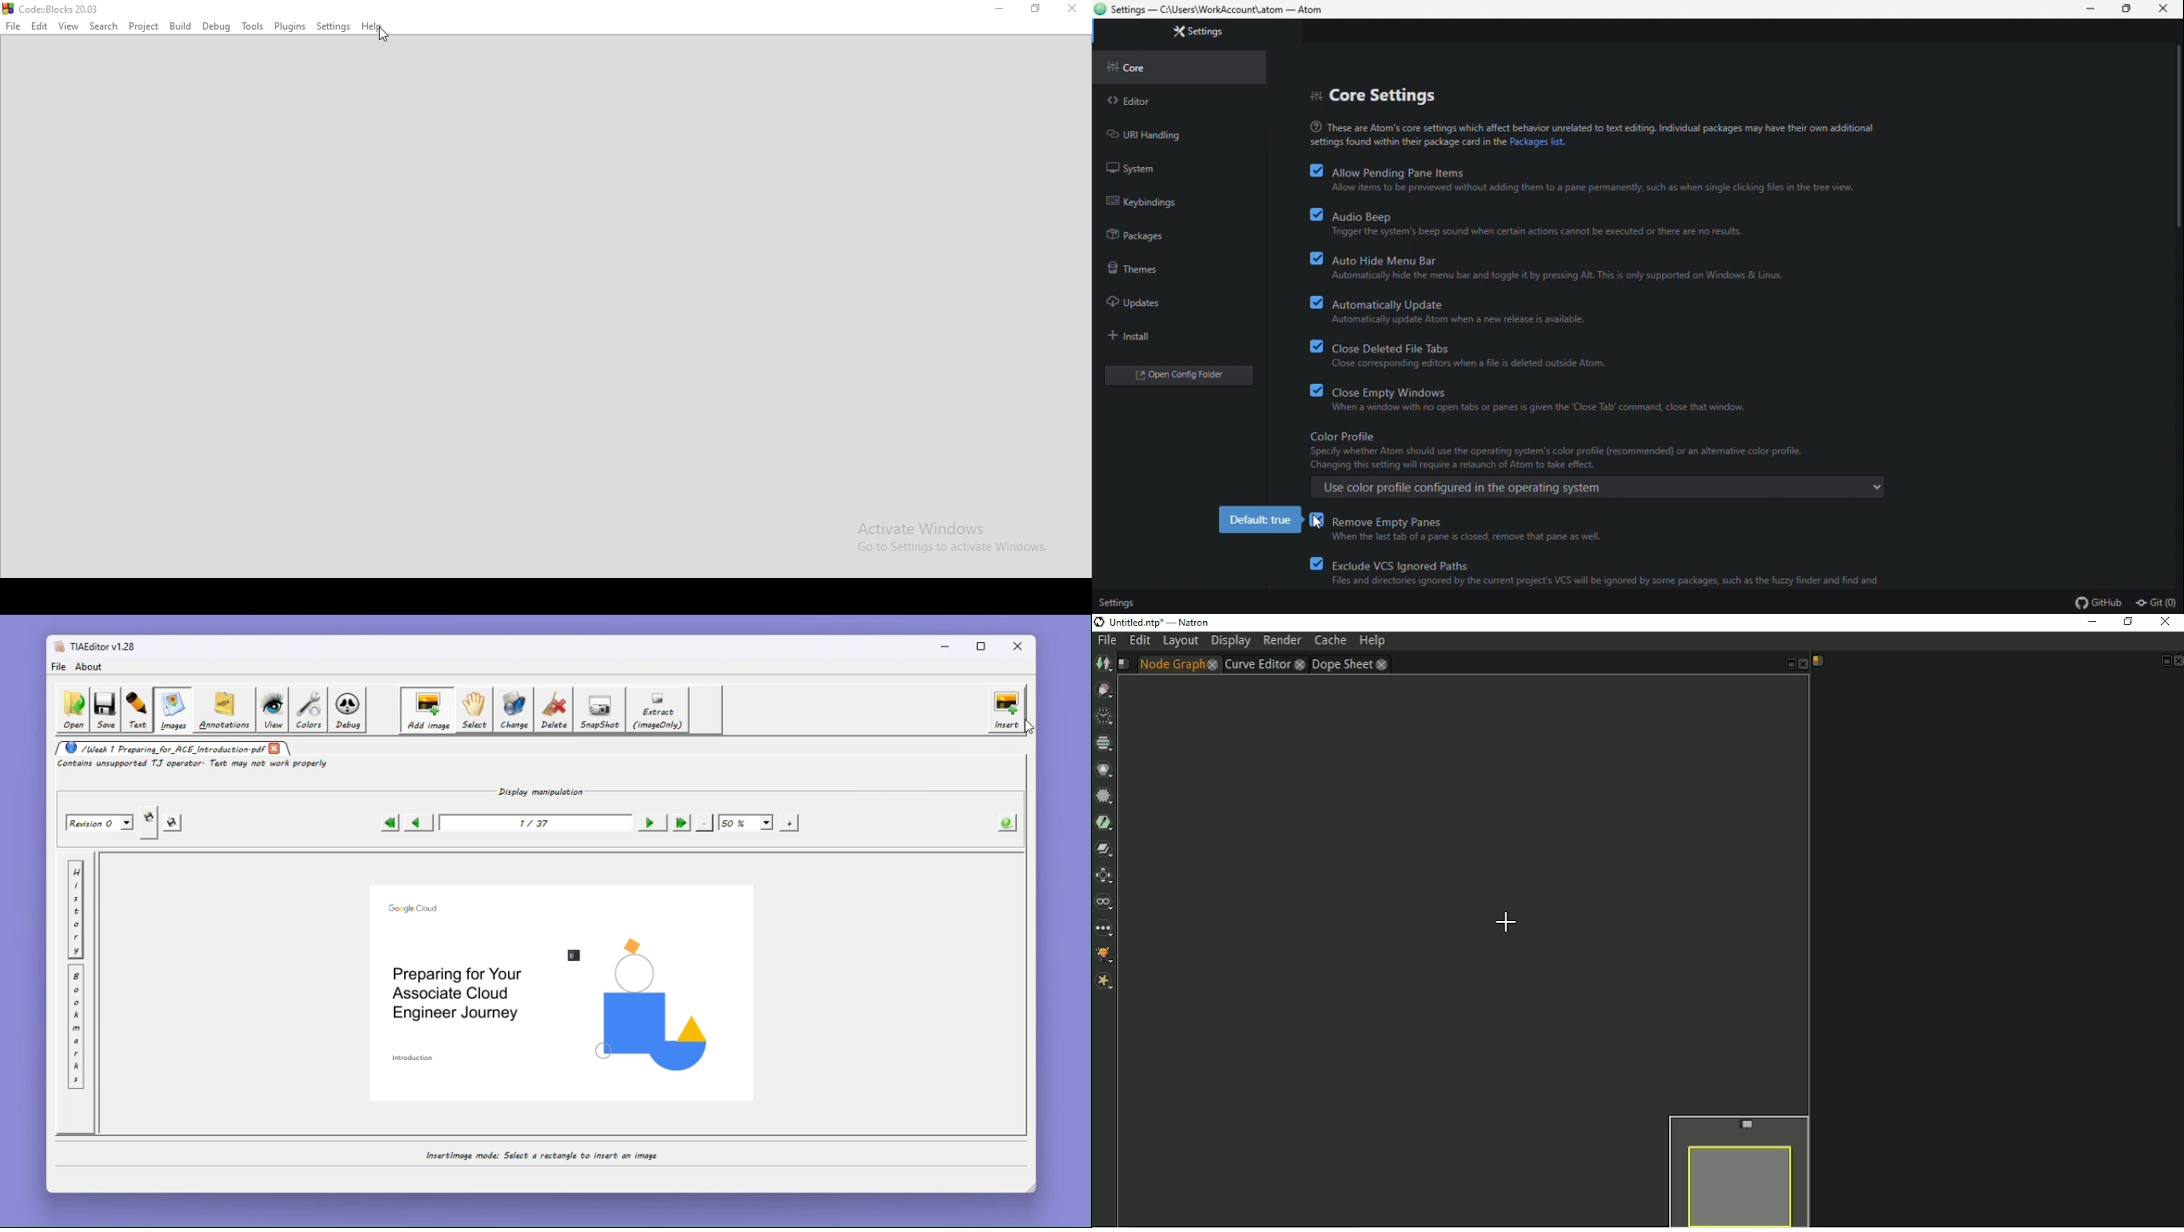 The width and height of the screenshot is (2184, 1232). Describe the element at coordinates (370, 27) in the screenshot. I see `Help` at that location.